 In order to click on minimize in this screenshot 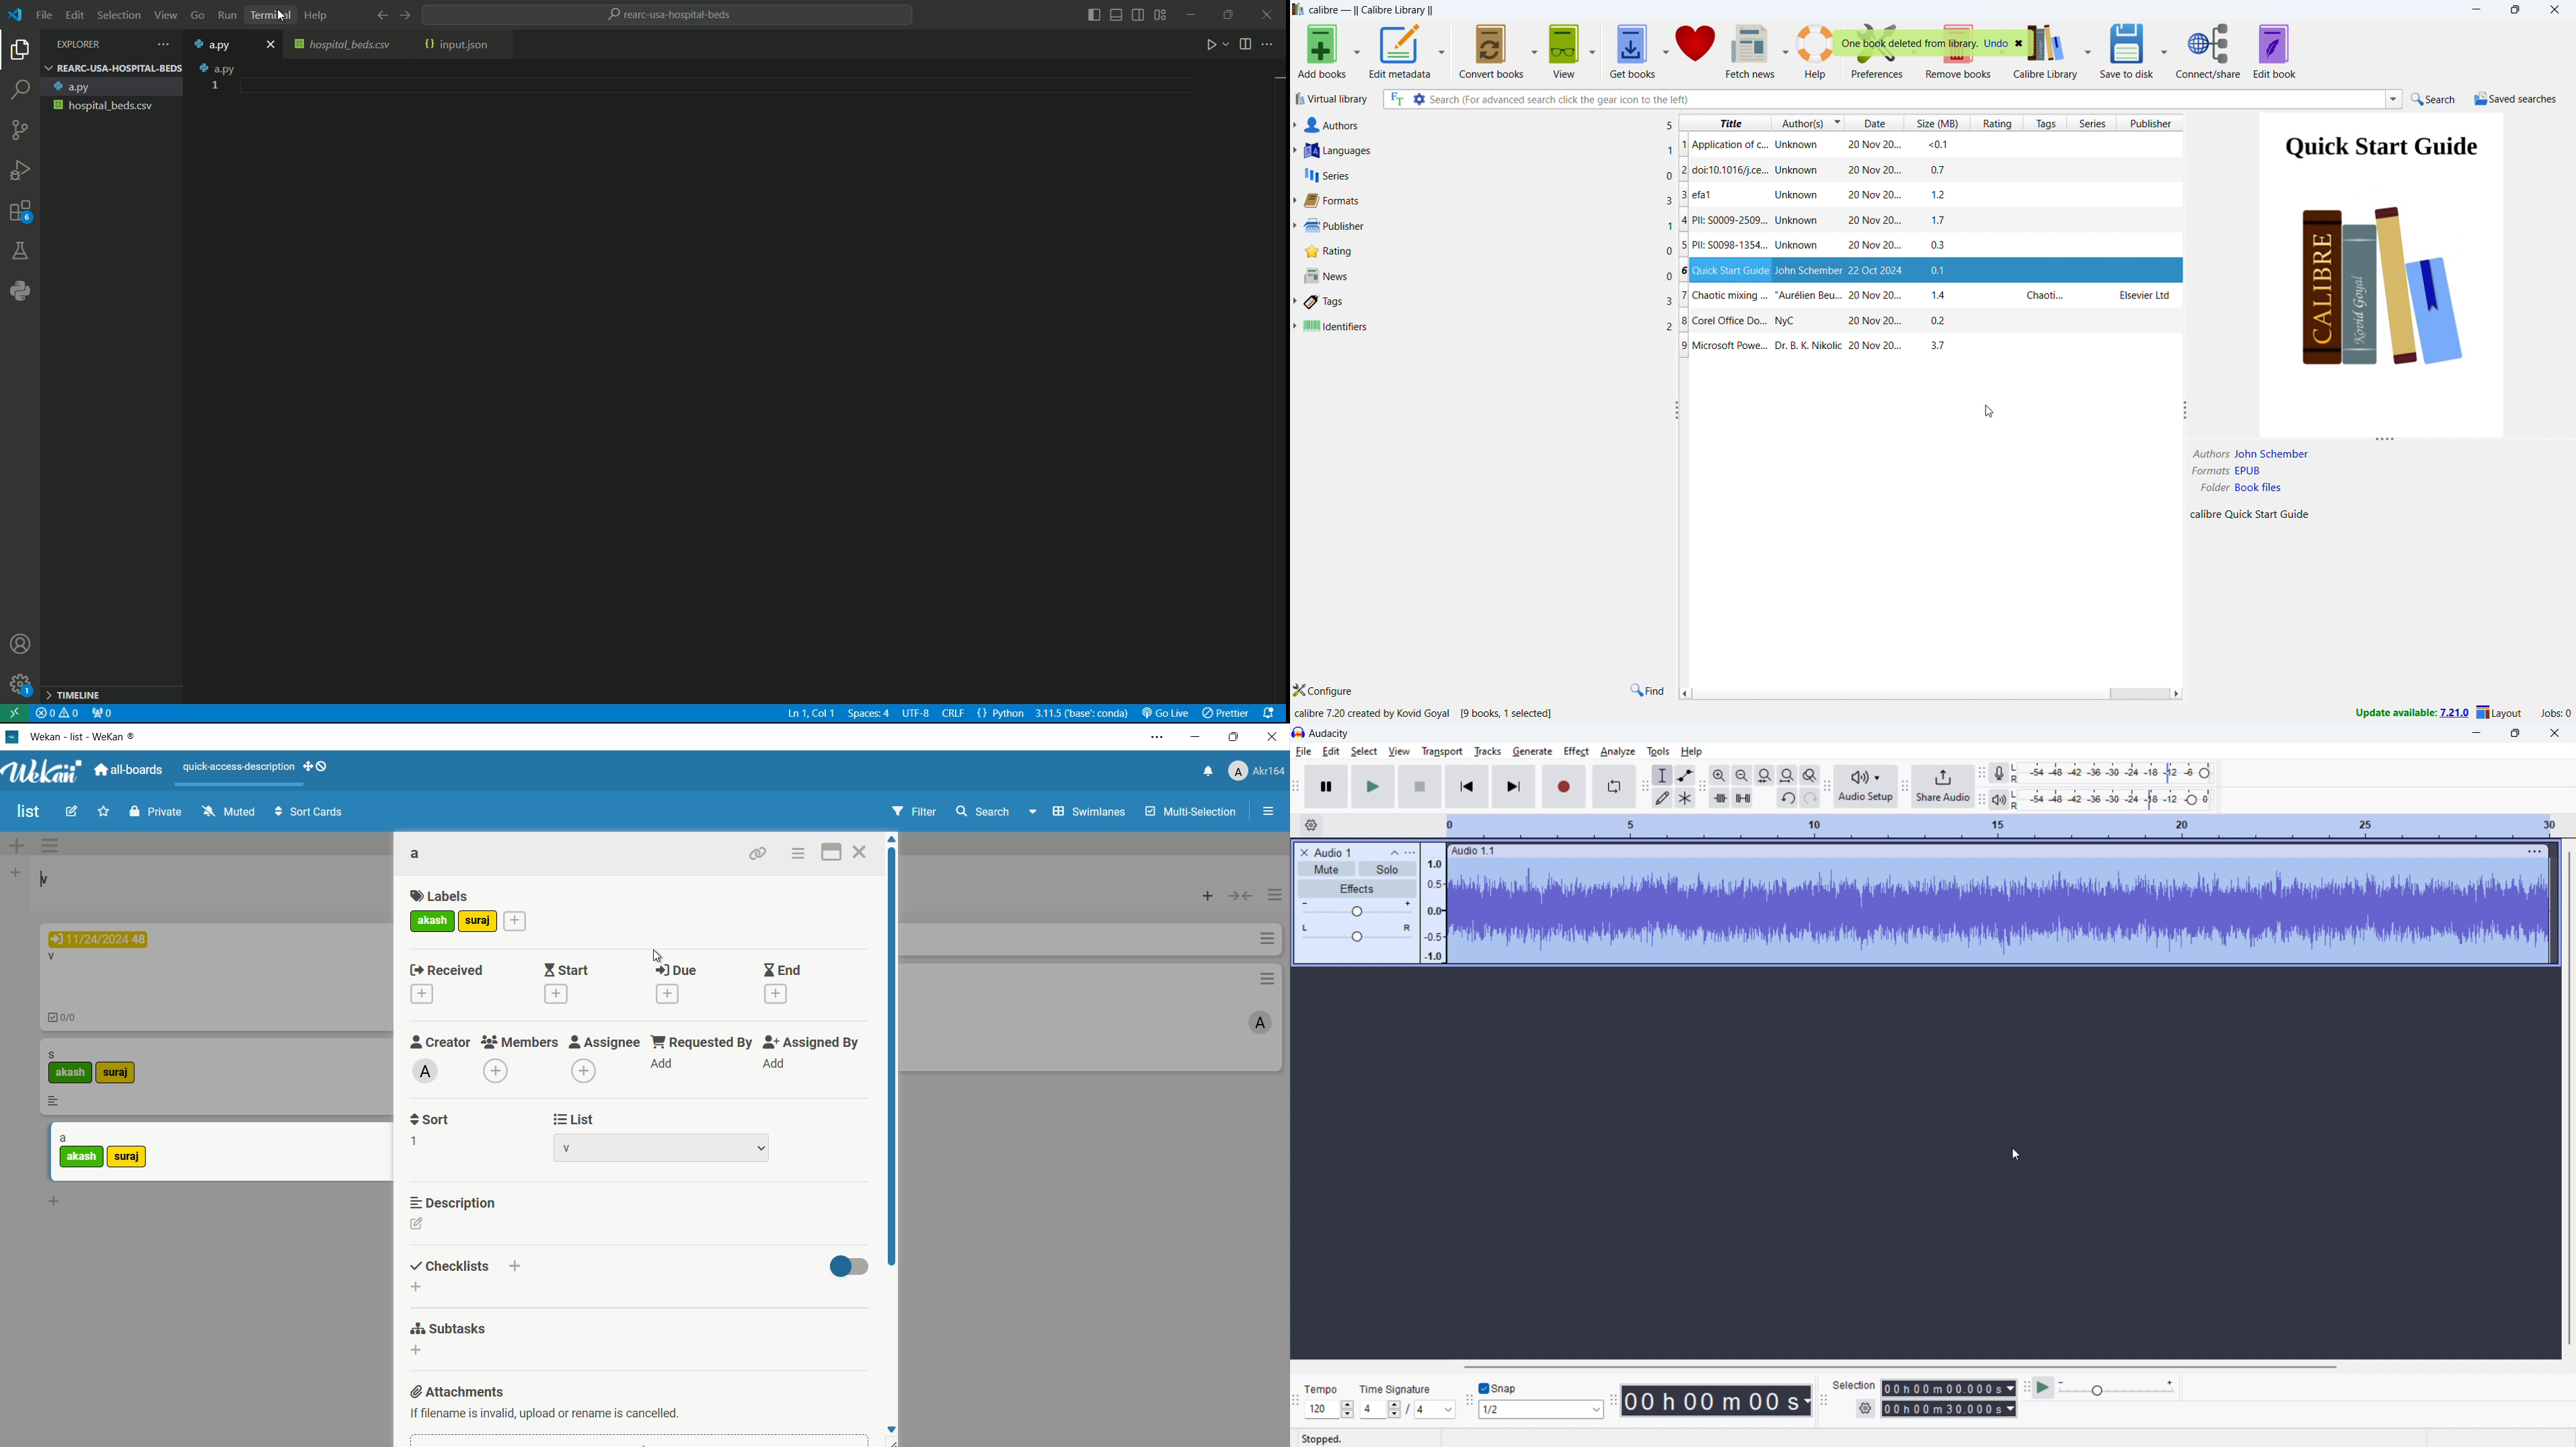, I will do `click(2476, 734)`.